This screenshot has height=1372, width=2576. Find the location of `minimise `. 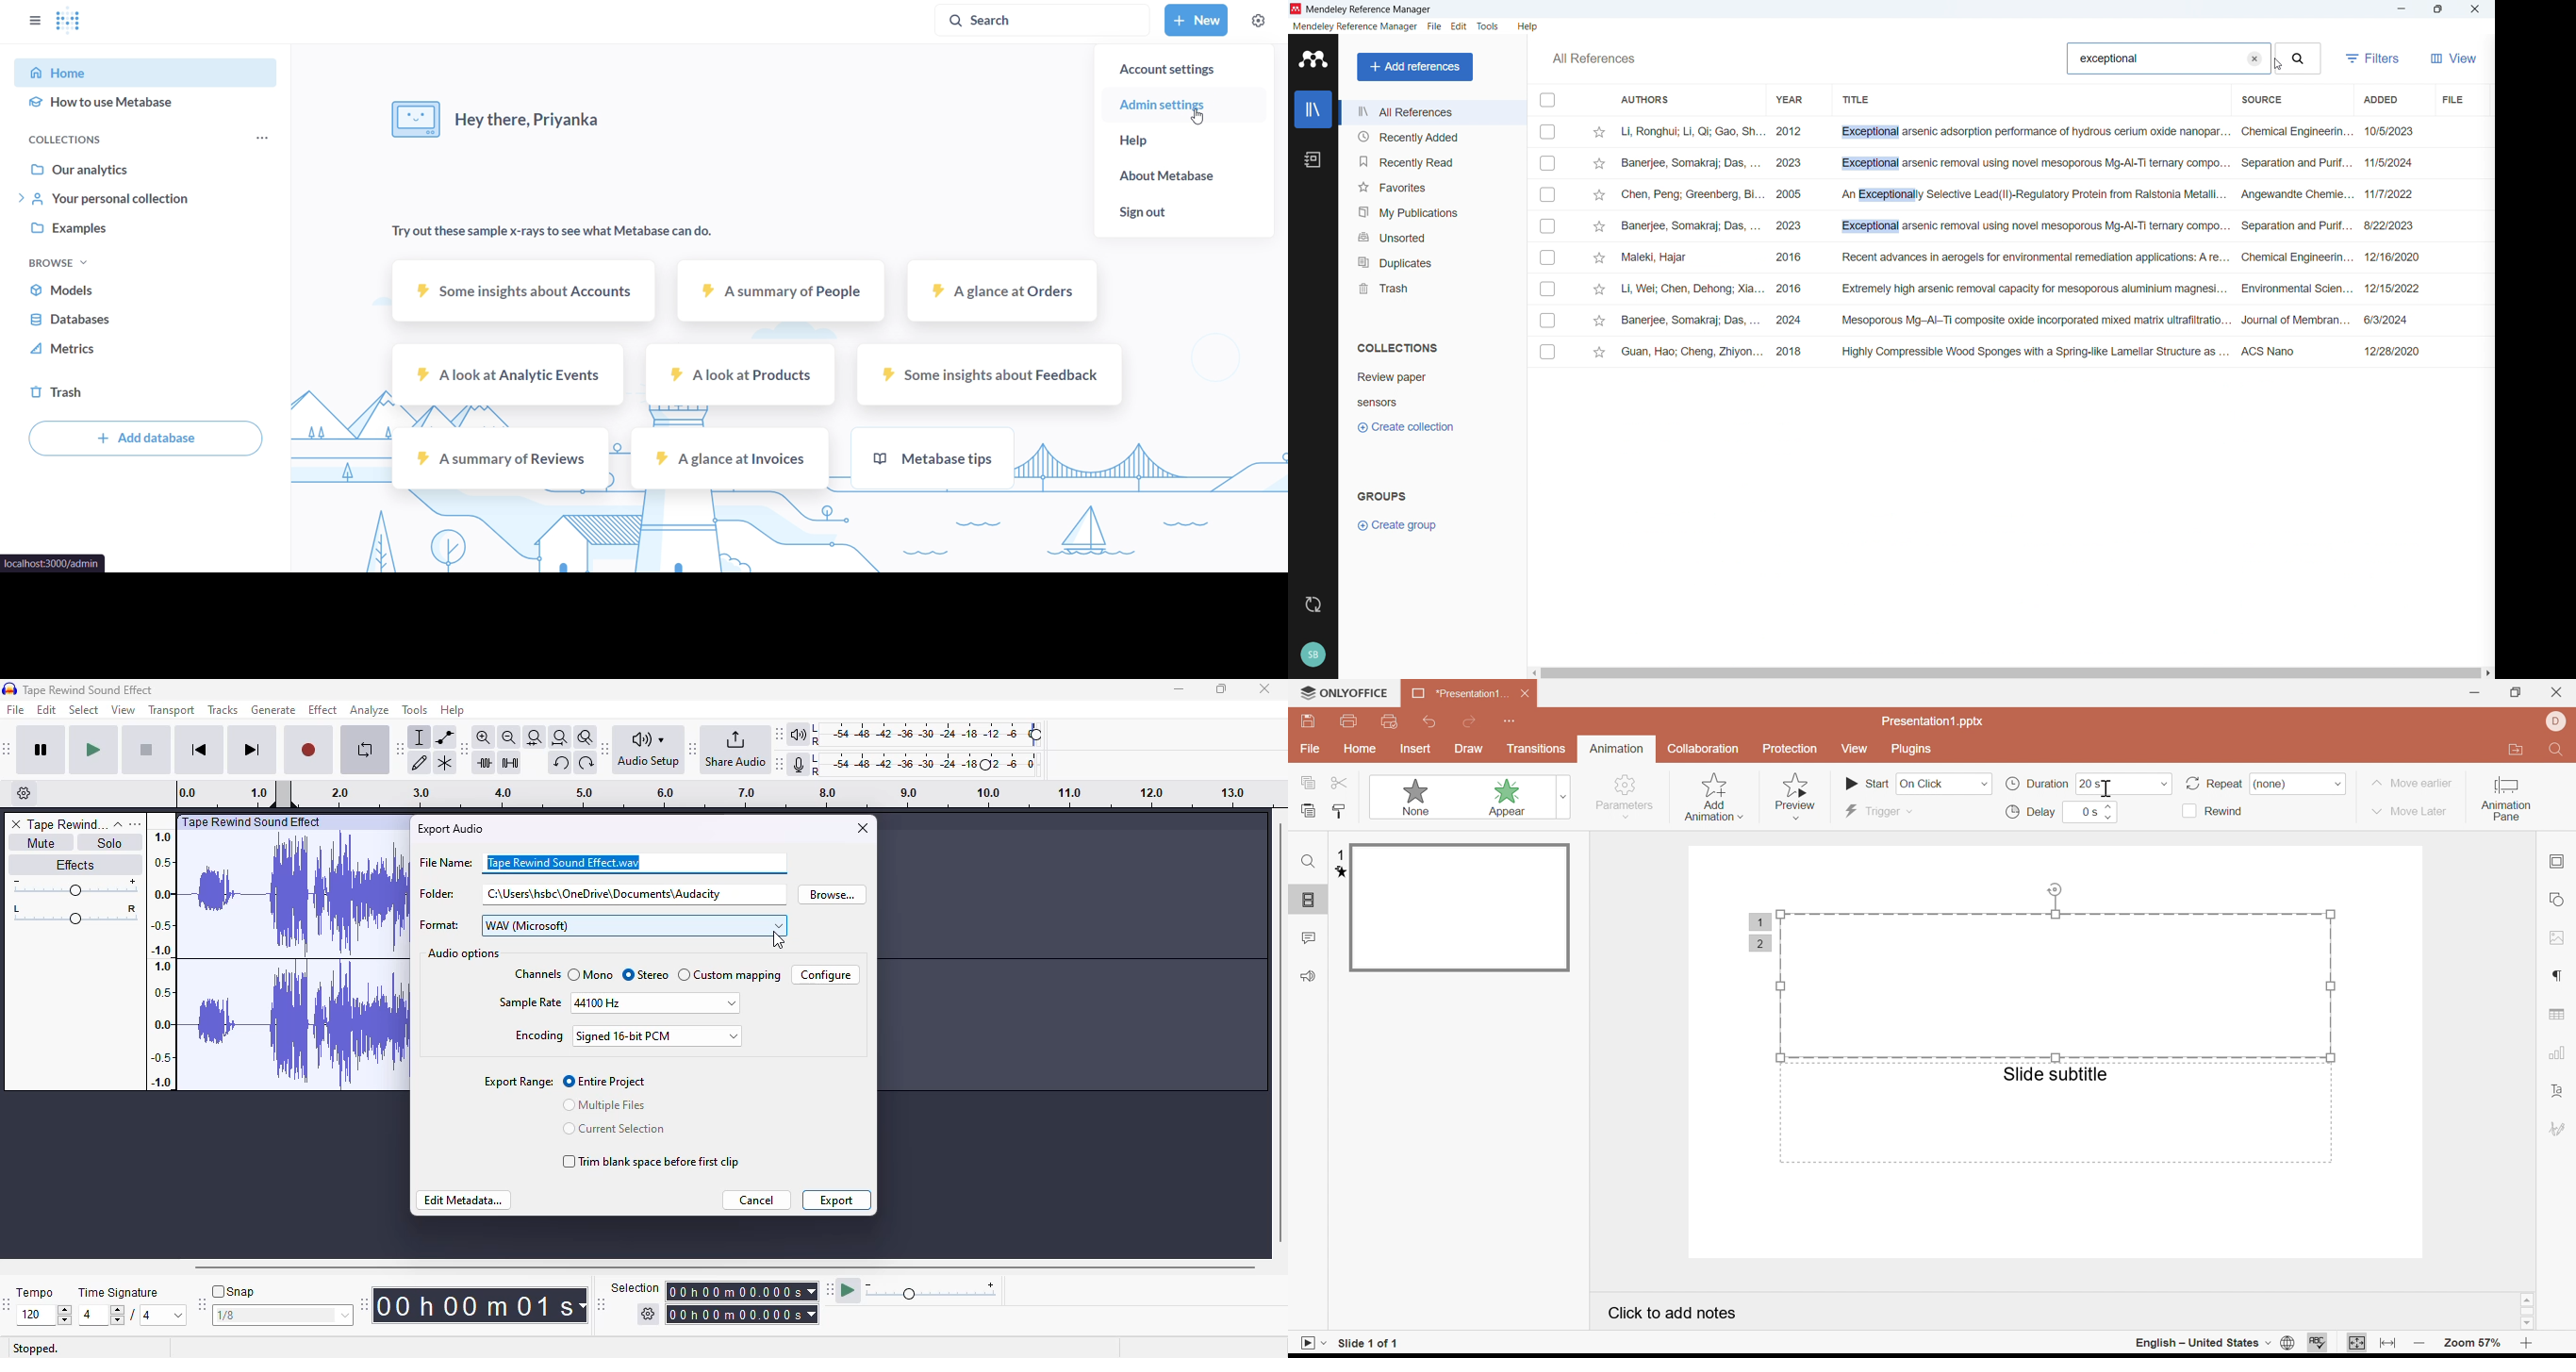

minimise  is located at coordinates (2401, 9).